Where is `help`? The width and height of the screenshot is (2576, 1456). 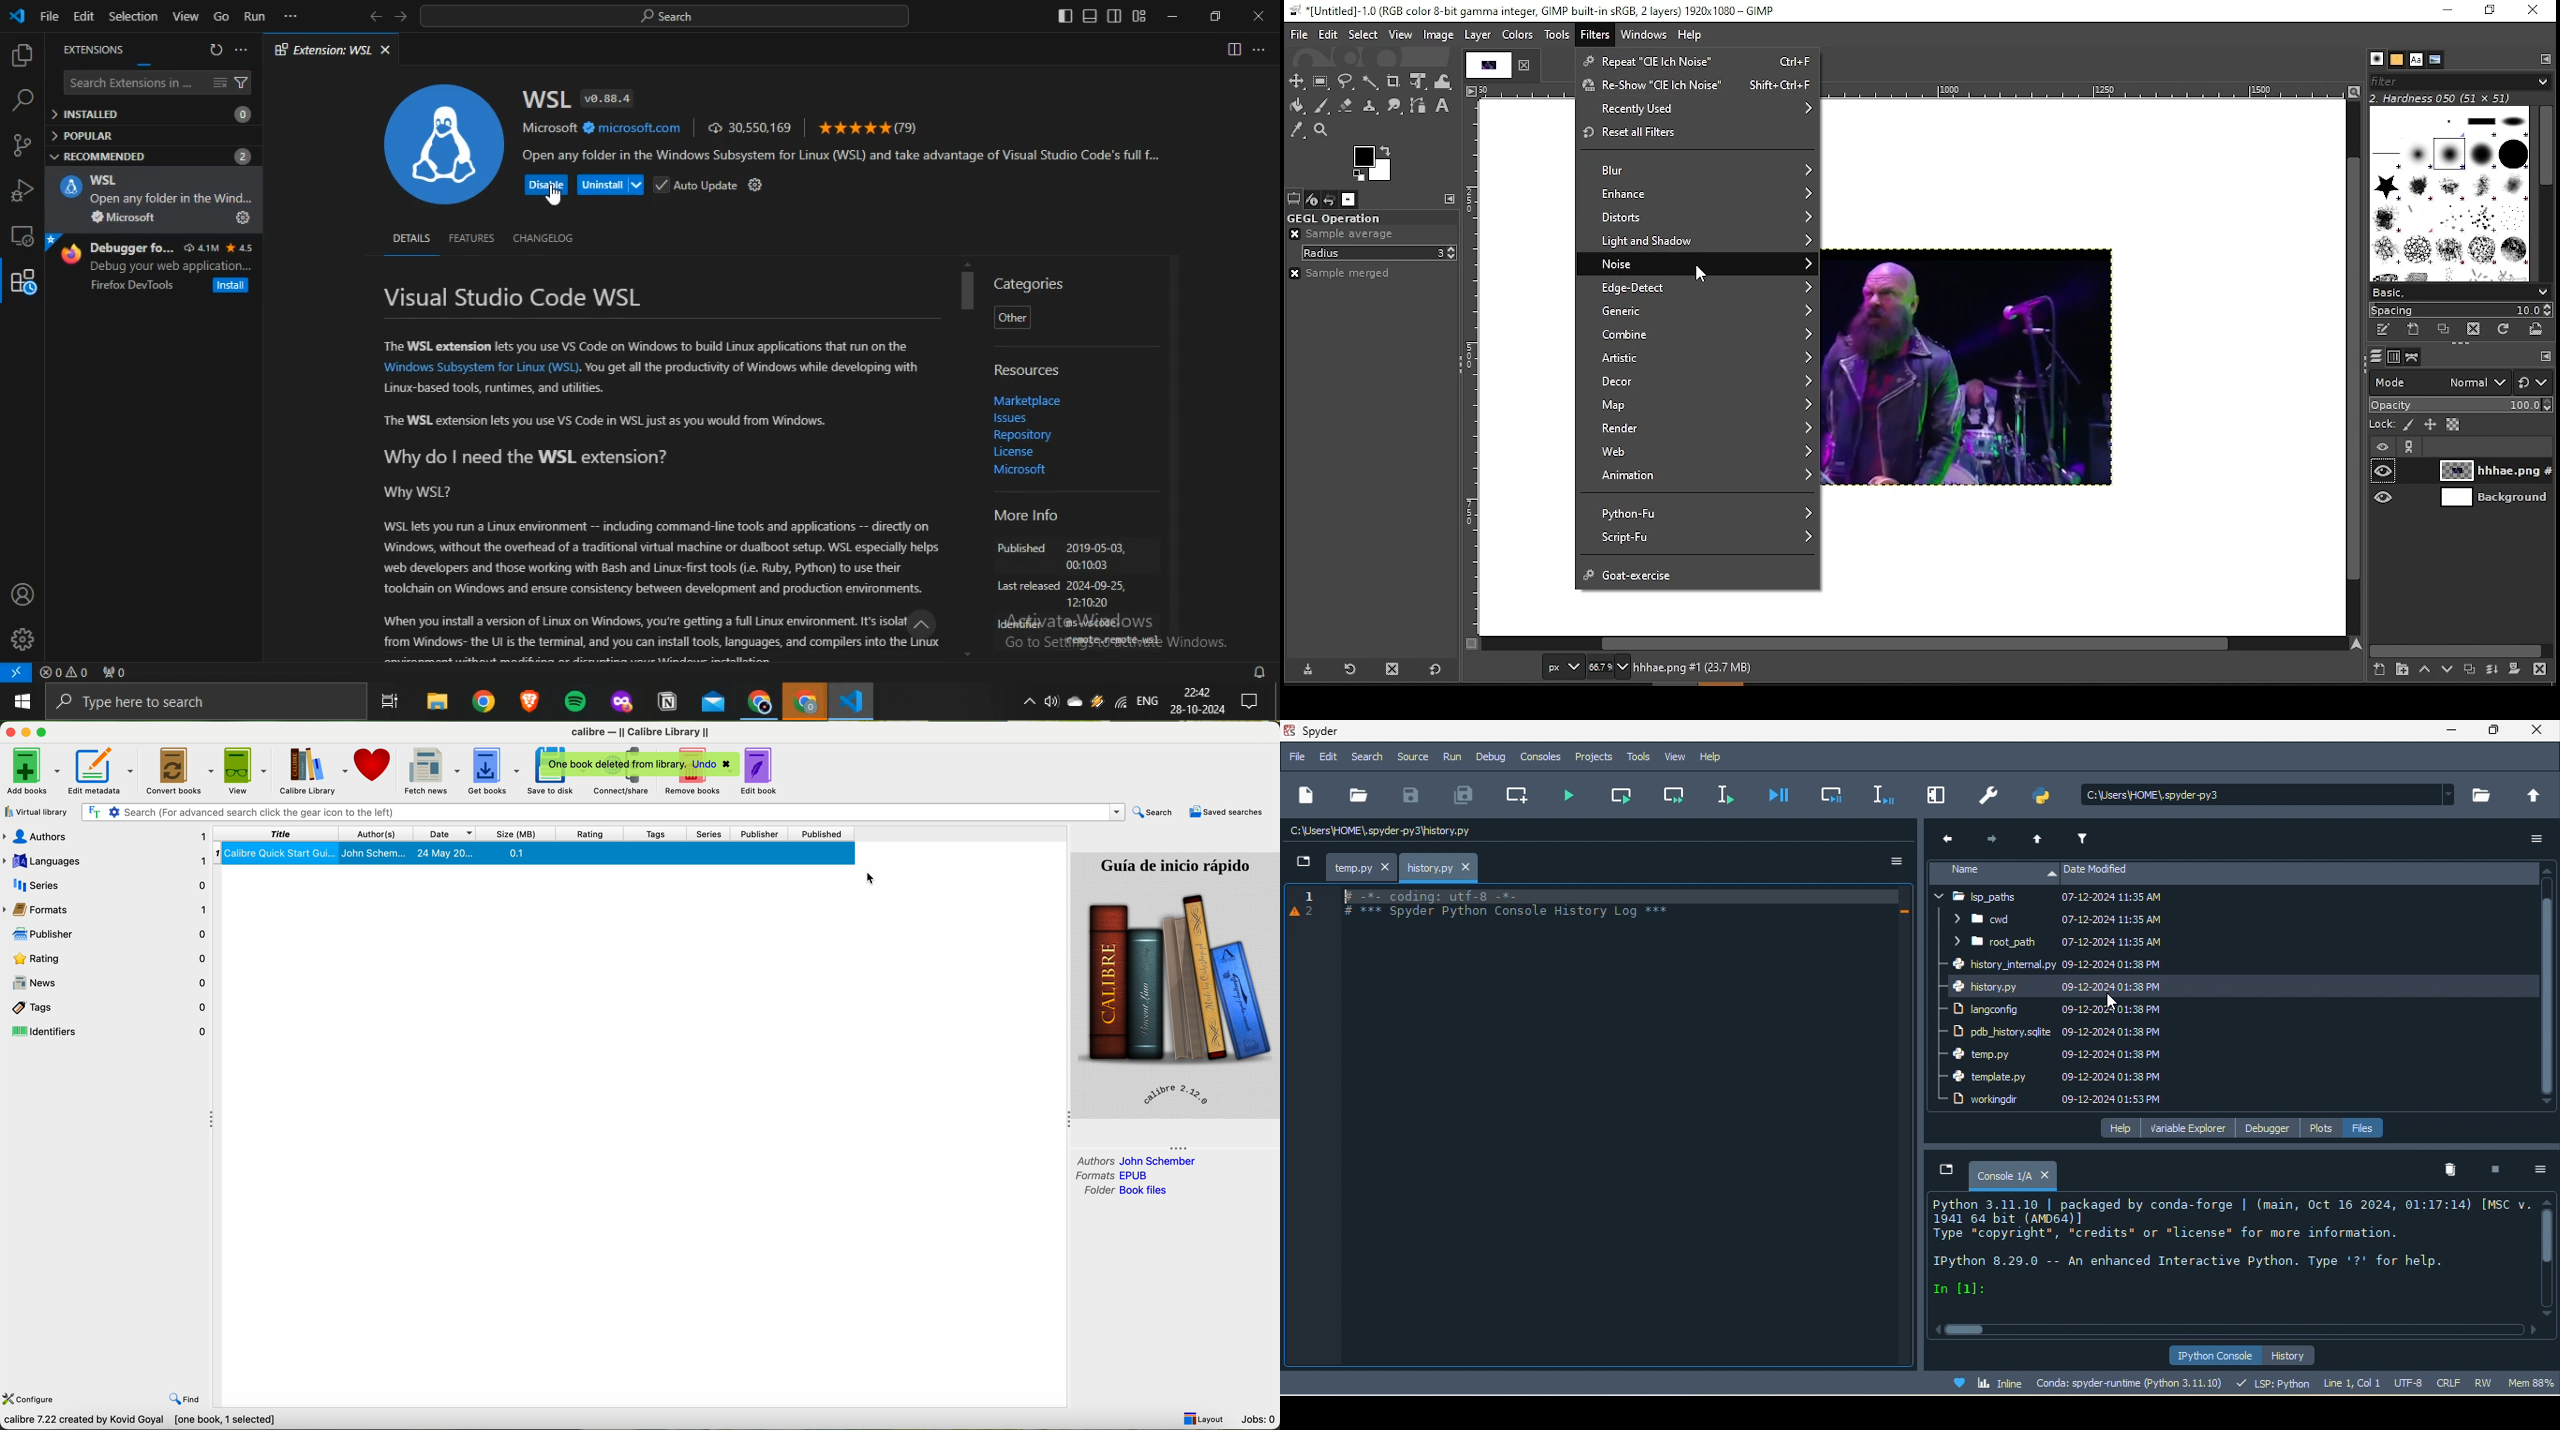
help is located at coordinates (2117, 1129).